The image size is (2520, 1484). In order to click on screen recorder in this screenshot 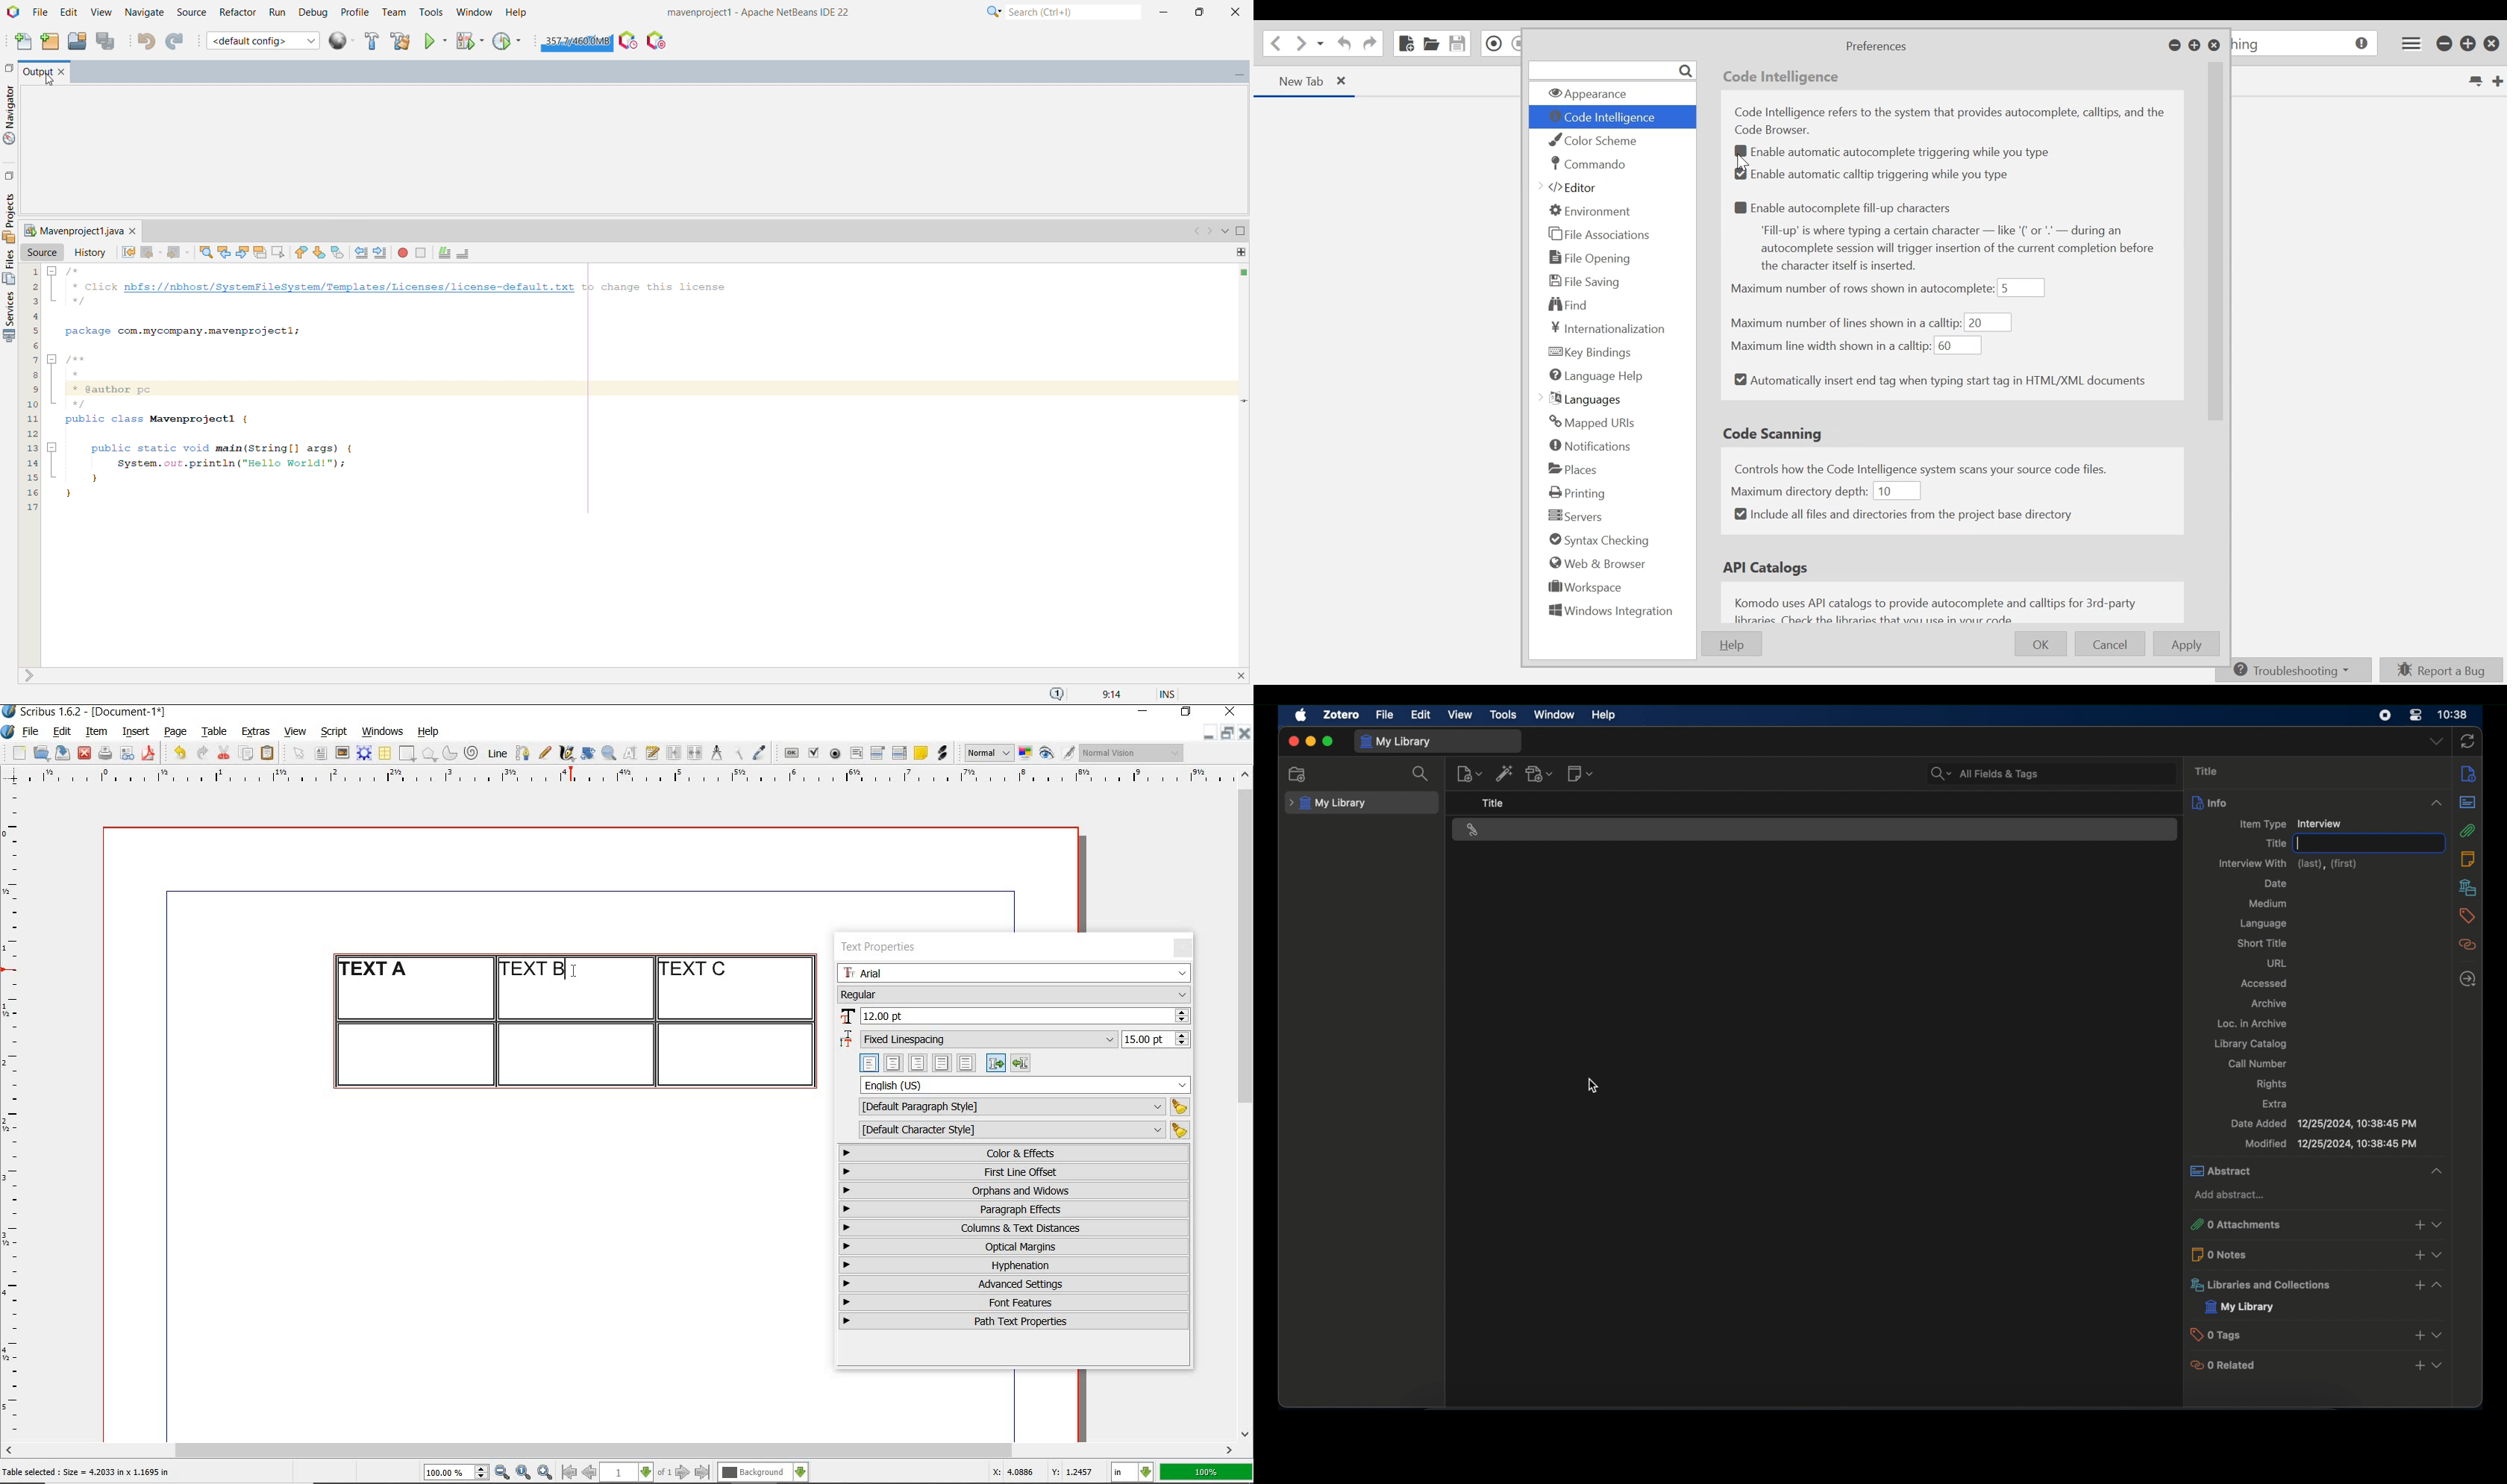, I will do `click(2385, 715)`.